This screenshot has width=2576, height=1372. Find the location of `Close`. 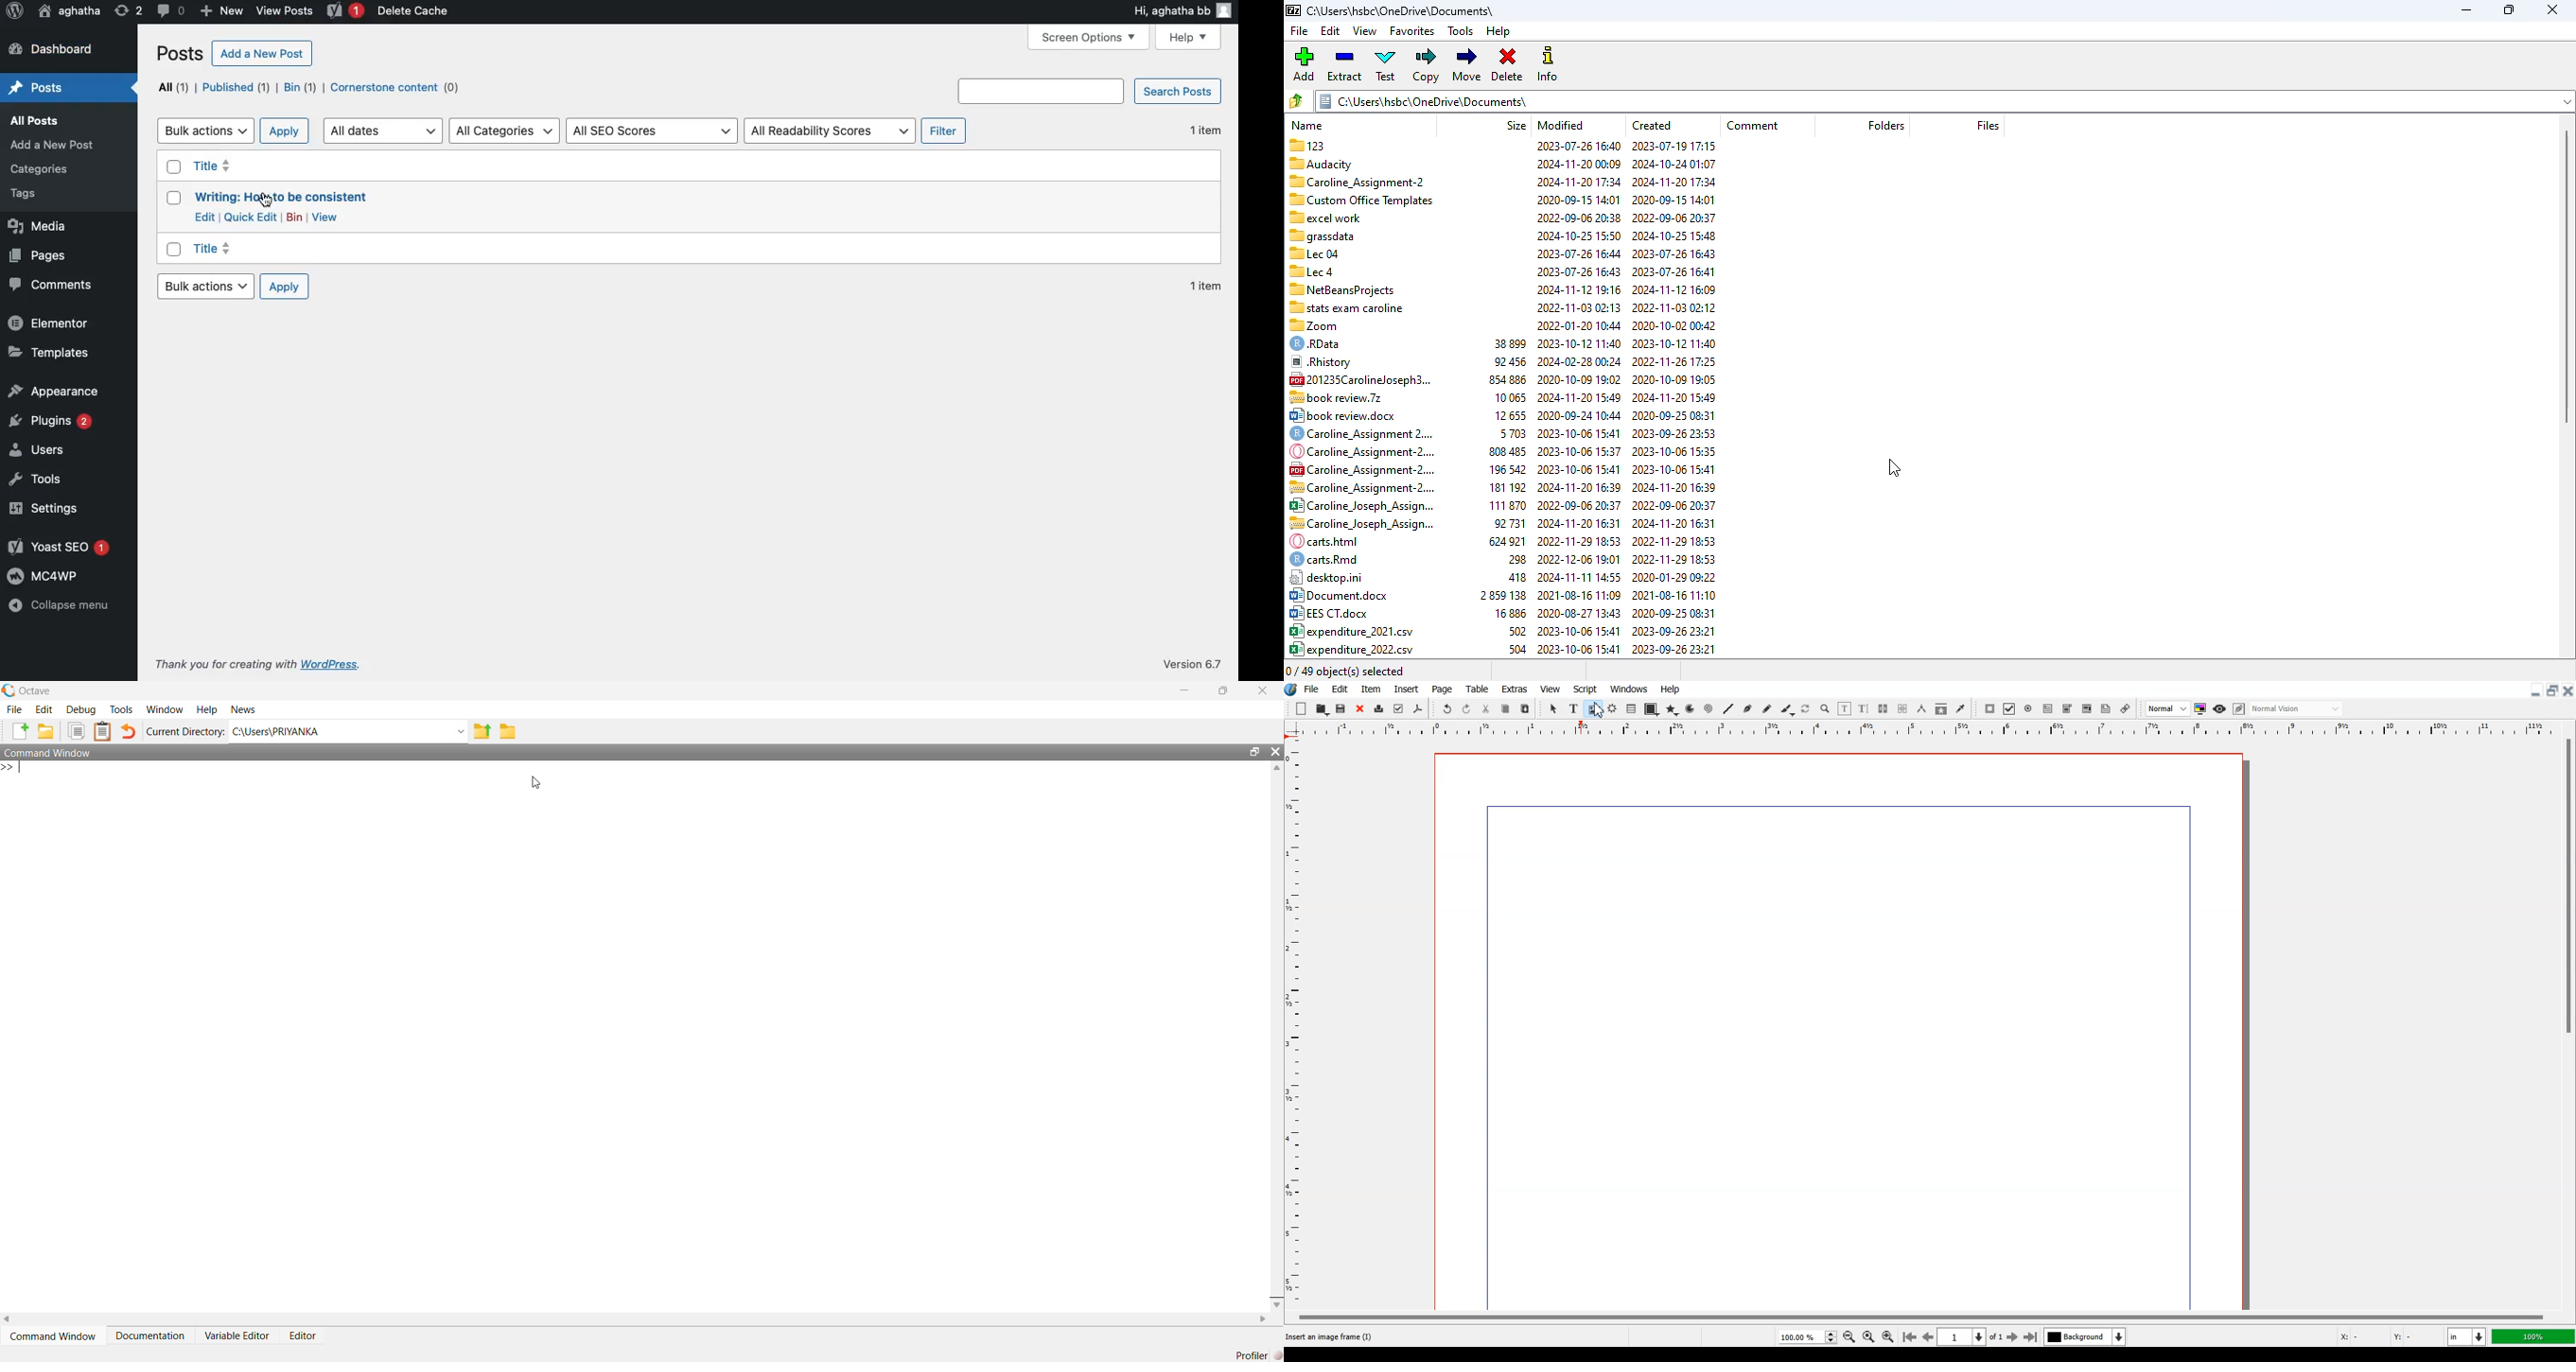

Close is located at coordinates (2568, 690).